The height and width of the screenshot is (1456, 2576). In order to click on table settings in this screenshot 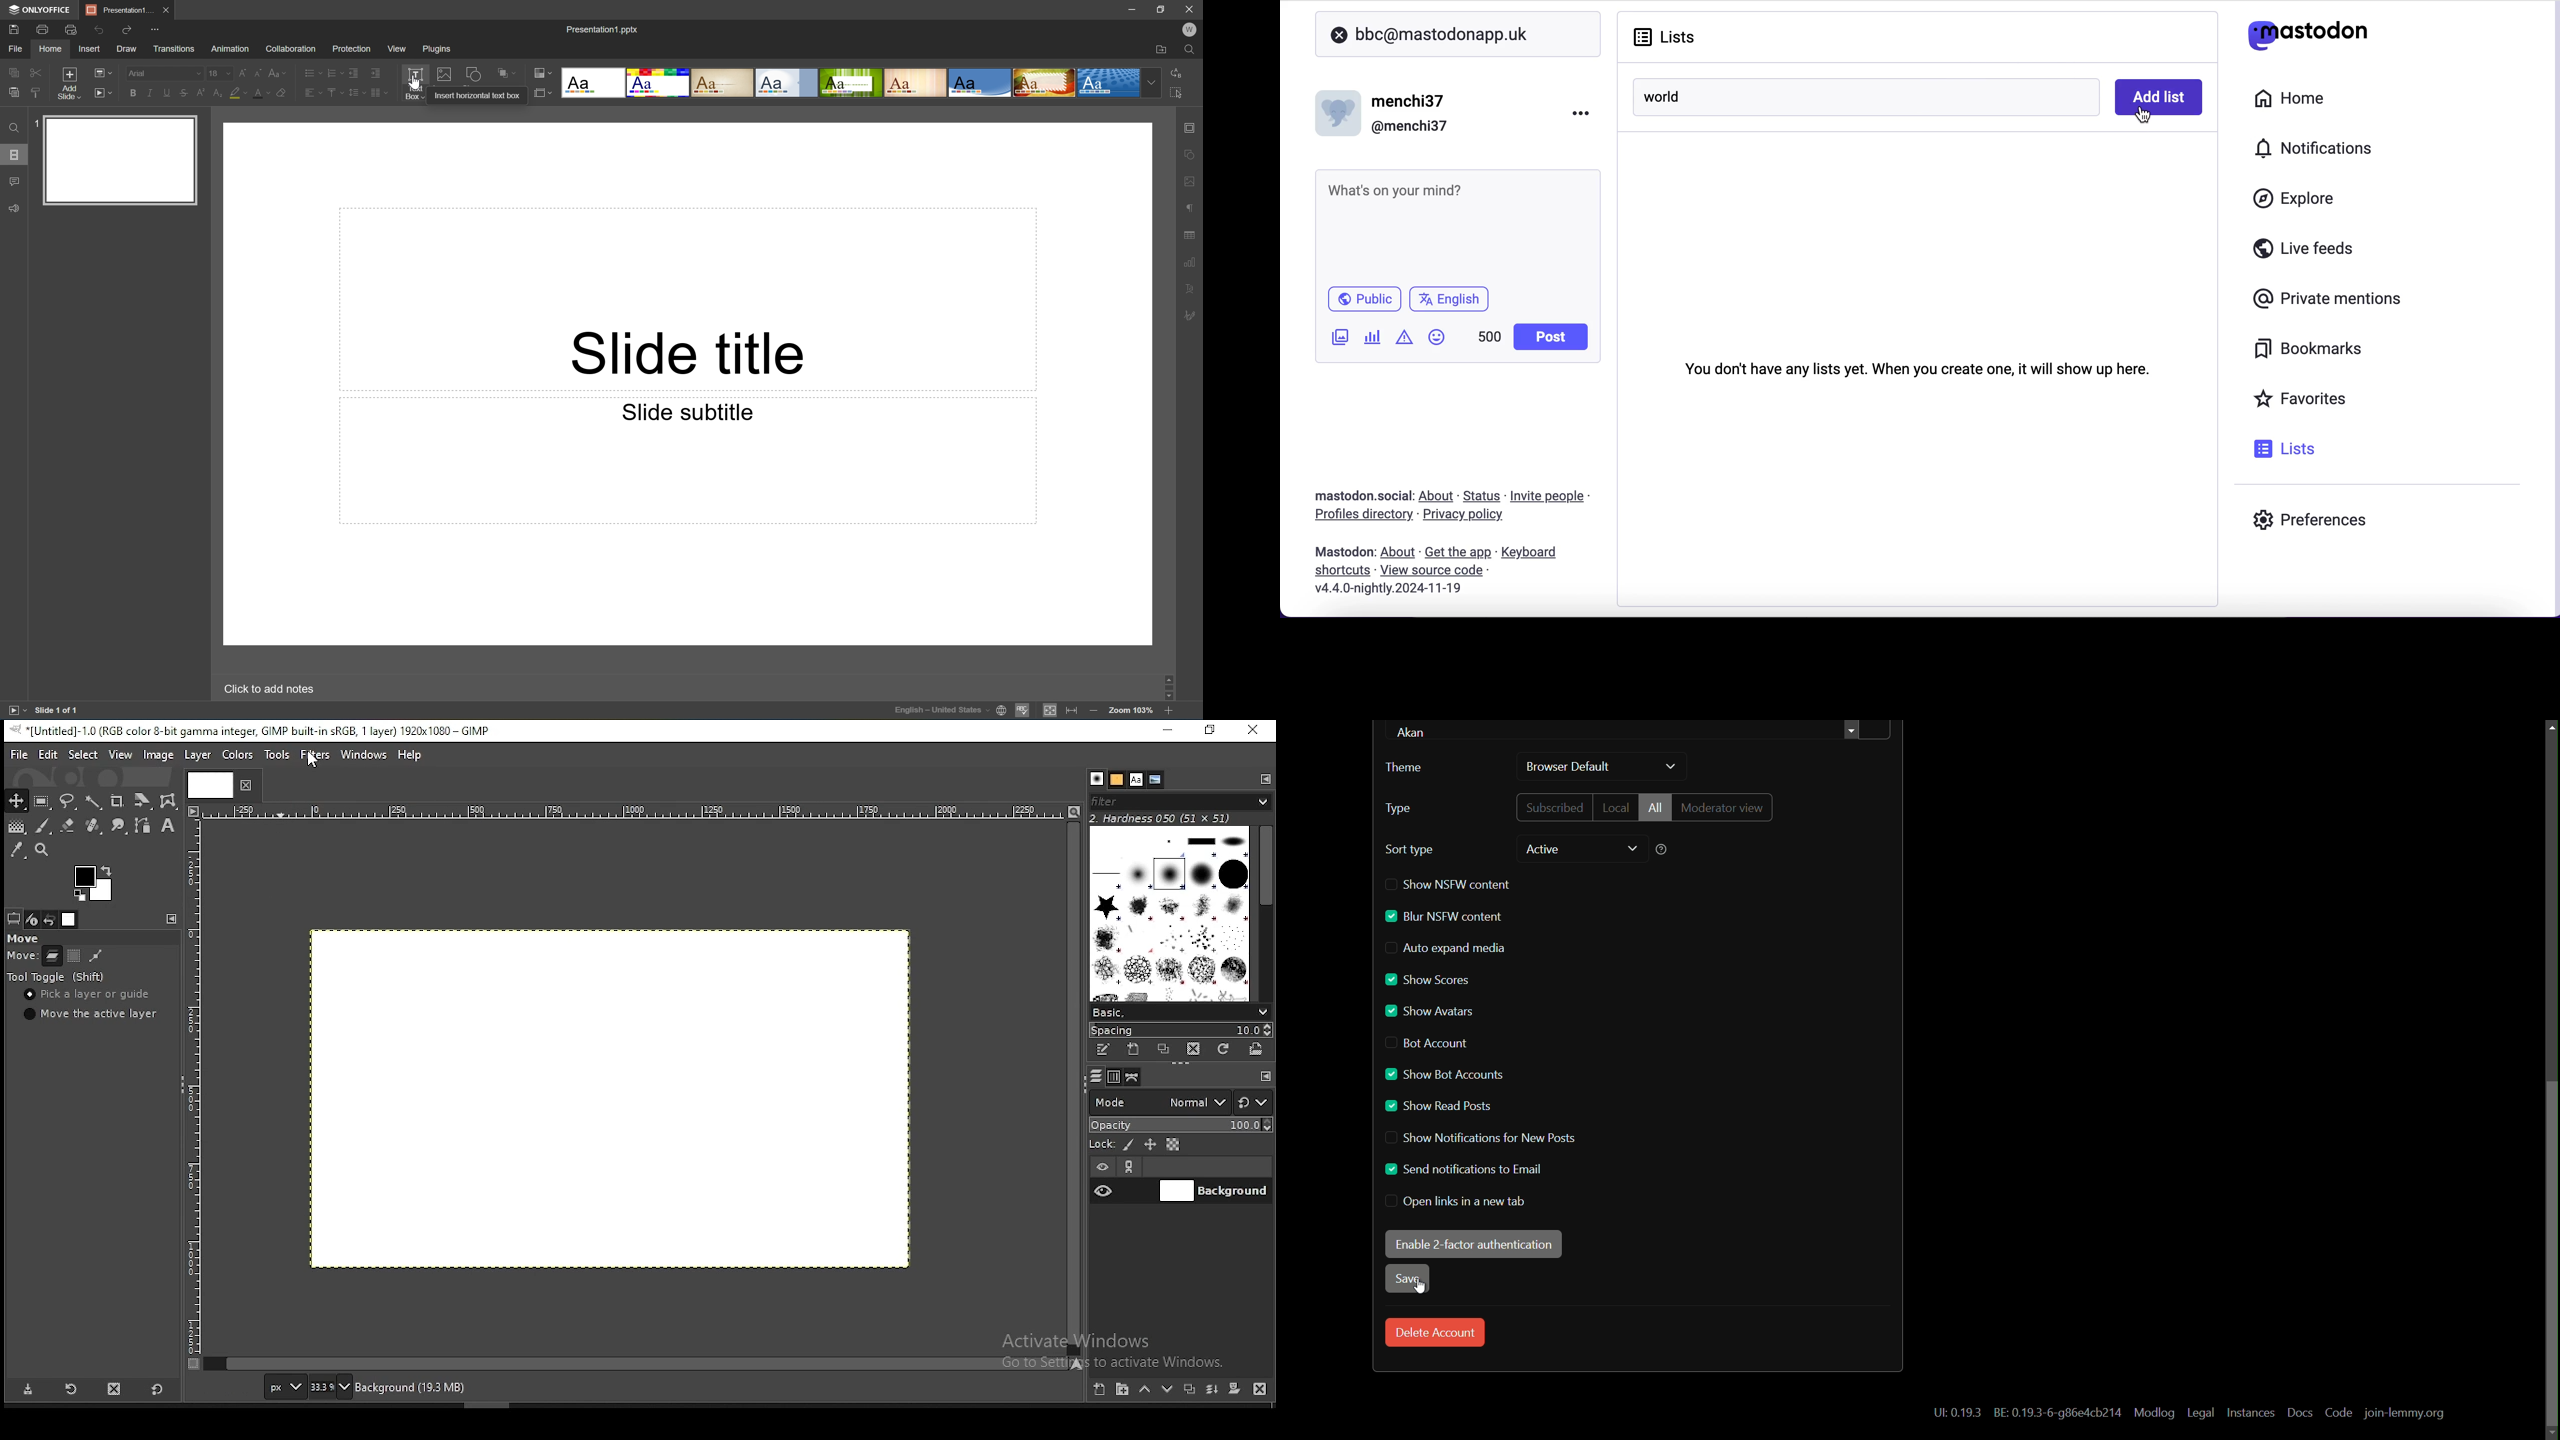, I will do `click(1191, 235)`.